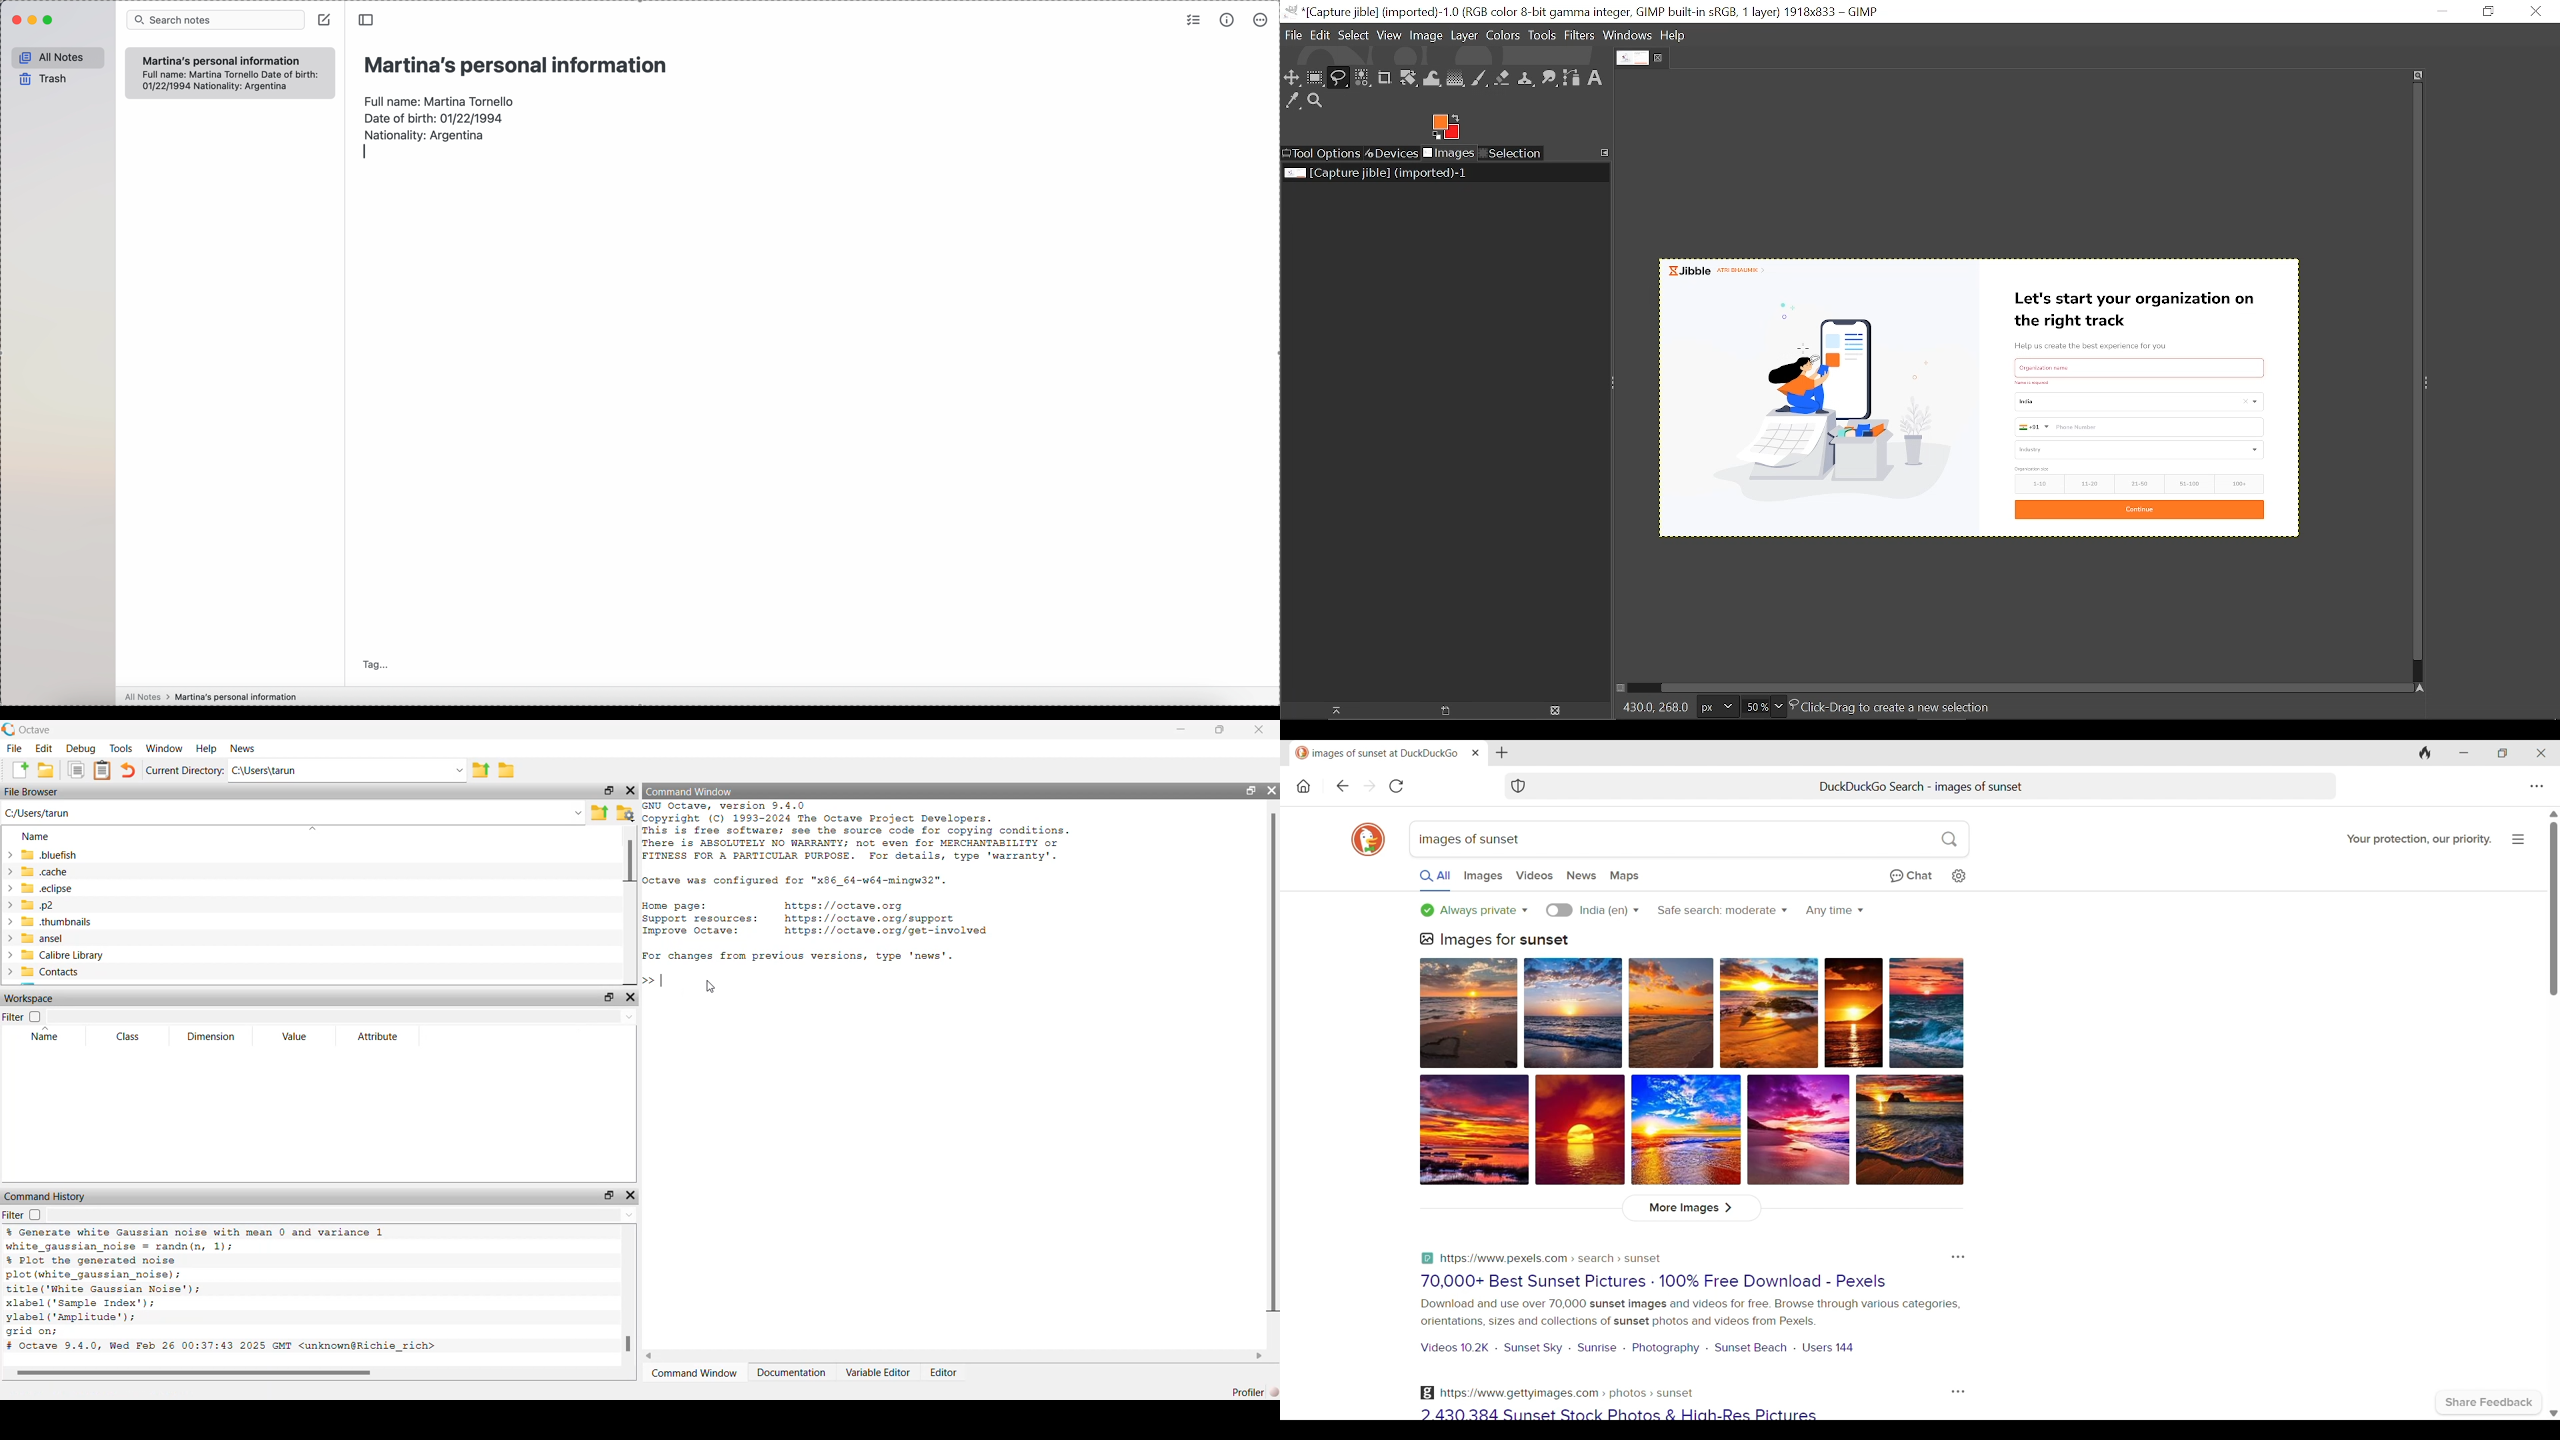 This screenshot has height=1456, width=2576. What do you see at coordinates (375, 664) in the screenshot?
I see `tag` at bounding box center [375, 664].